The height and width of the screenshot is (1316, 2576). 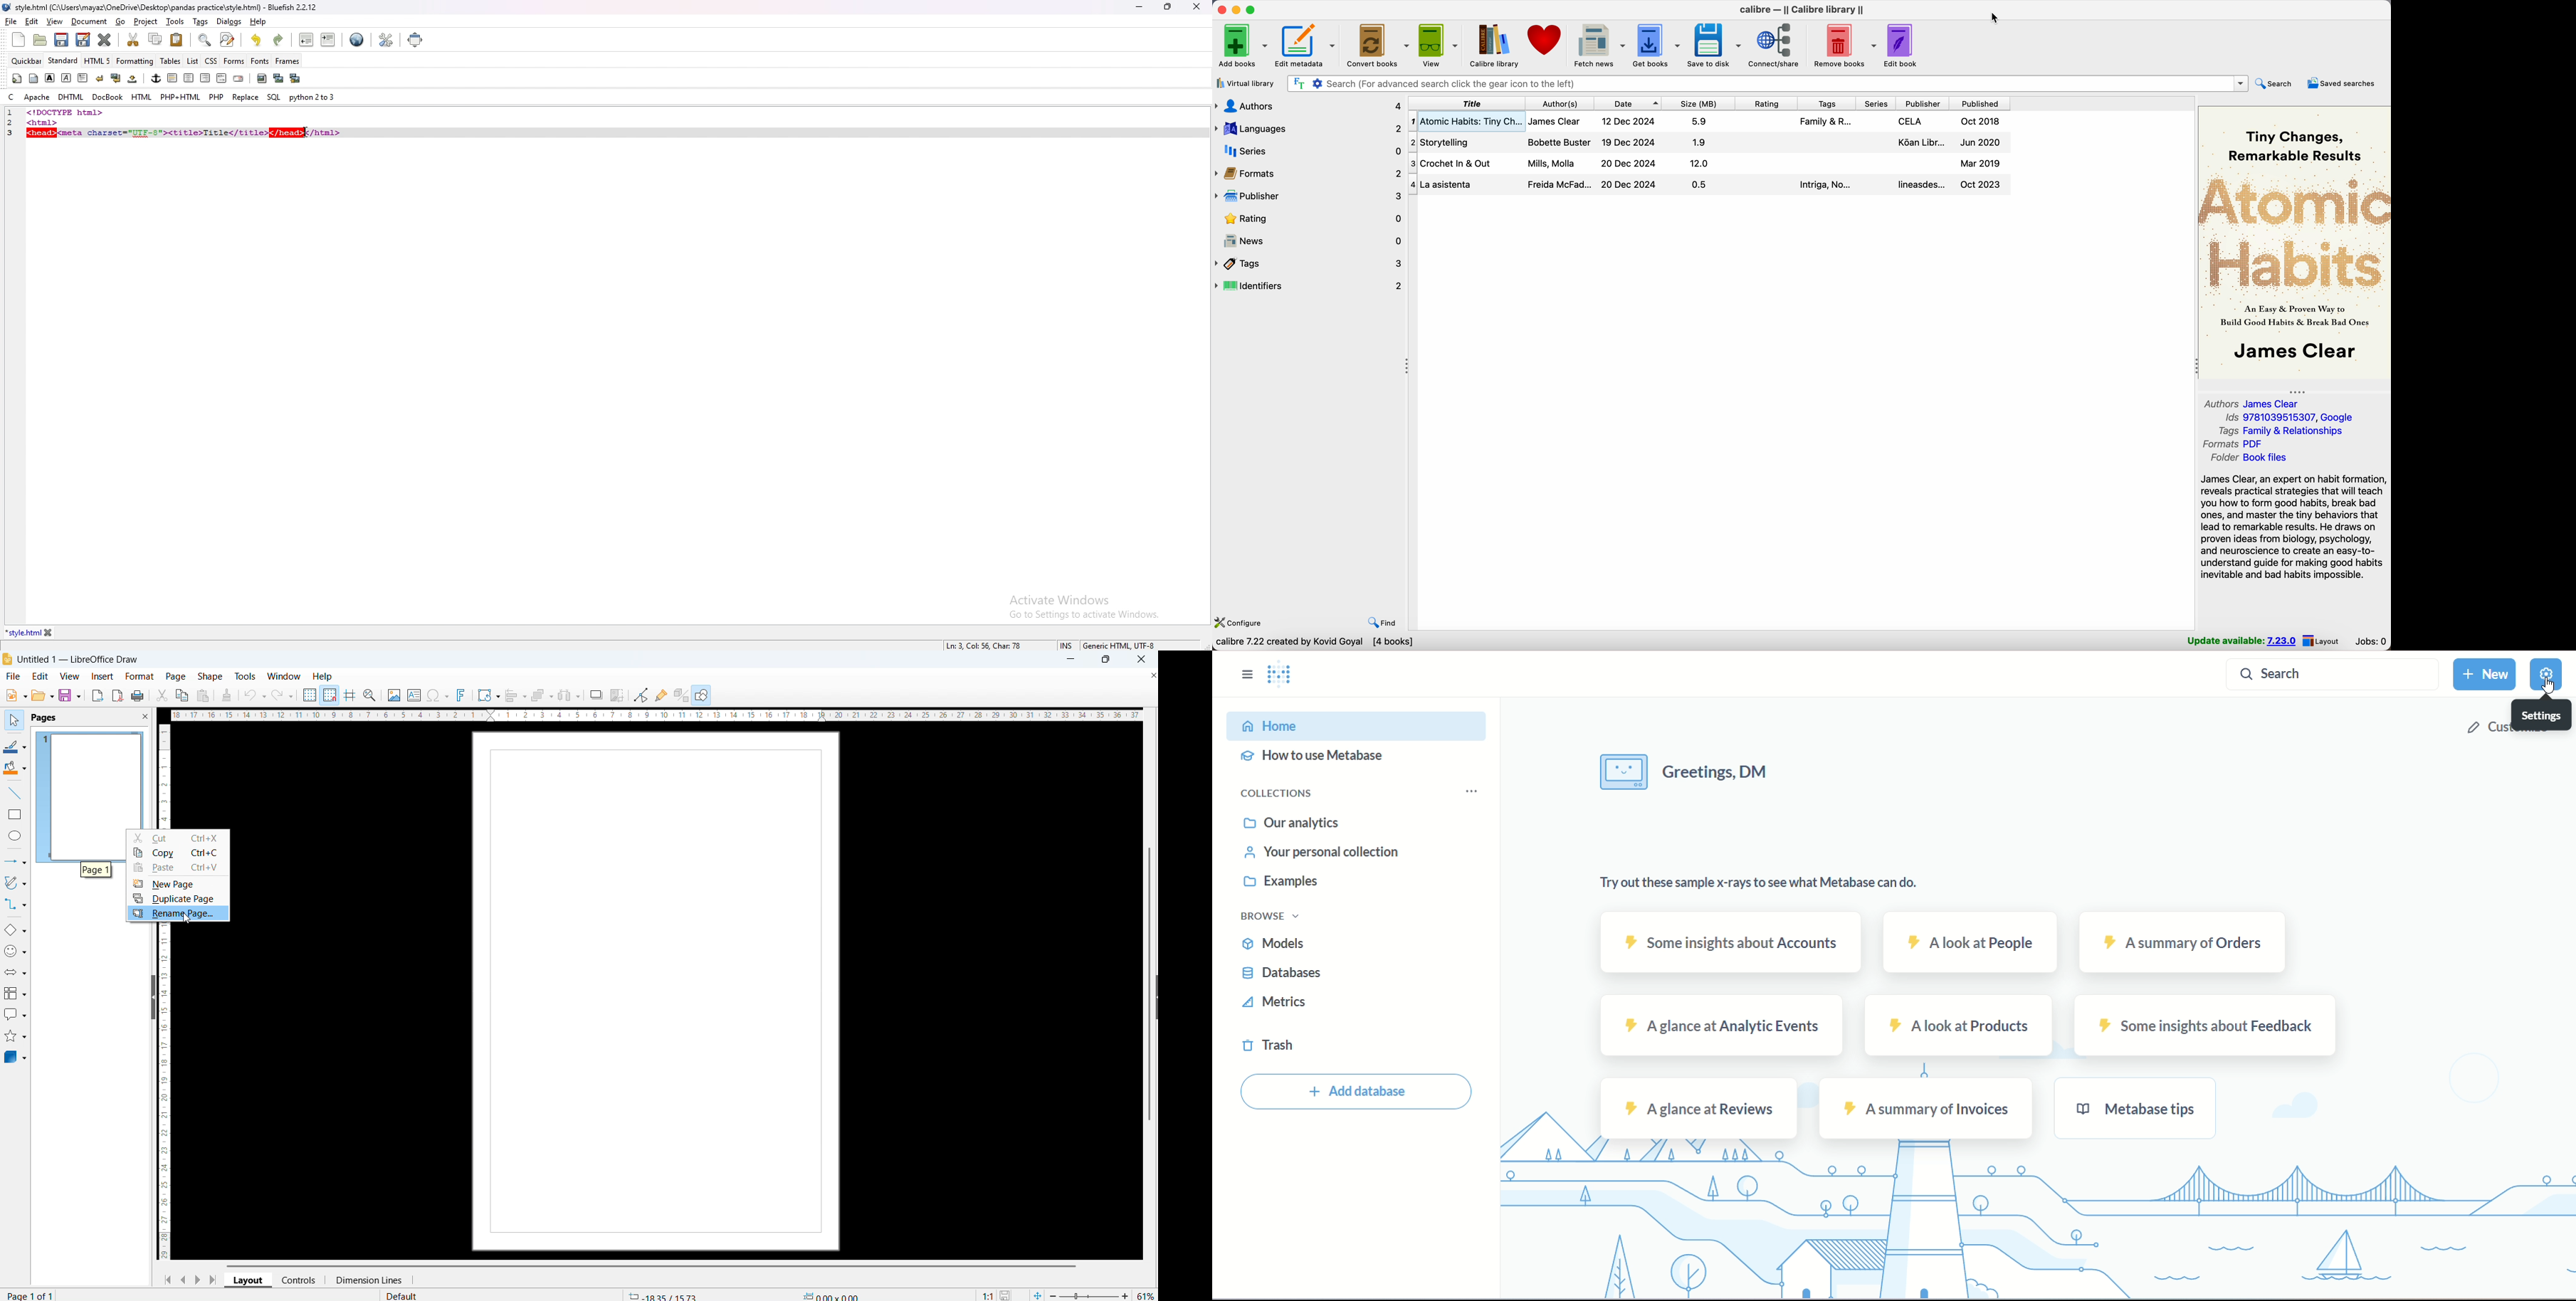 I want to click on tags, so click(x=1310, y=264).